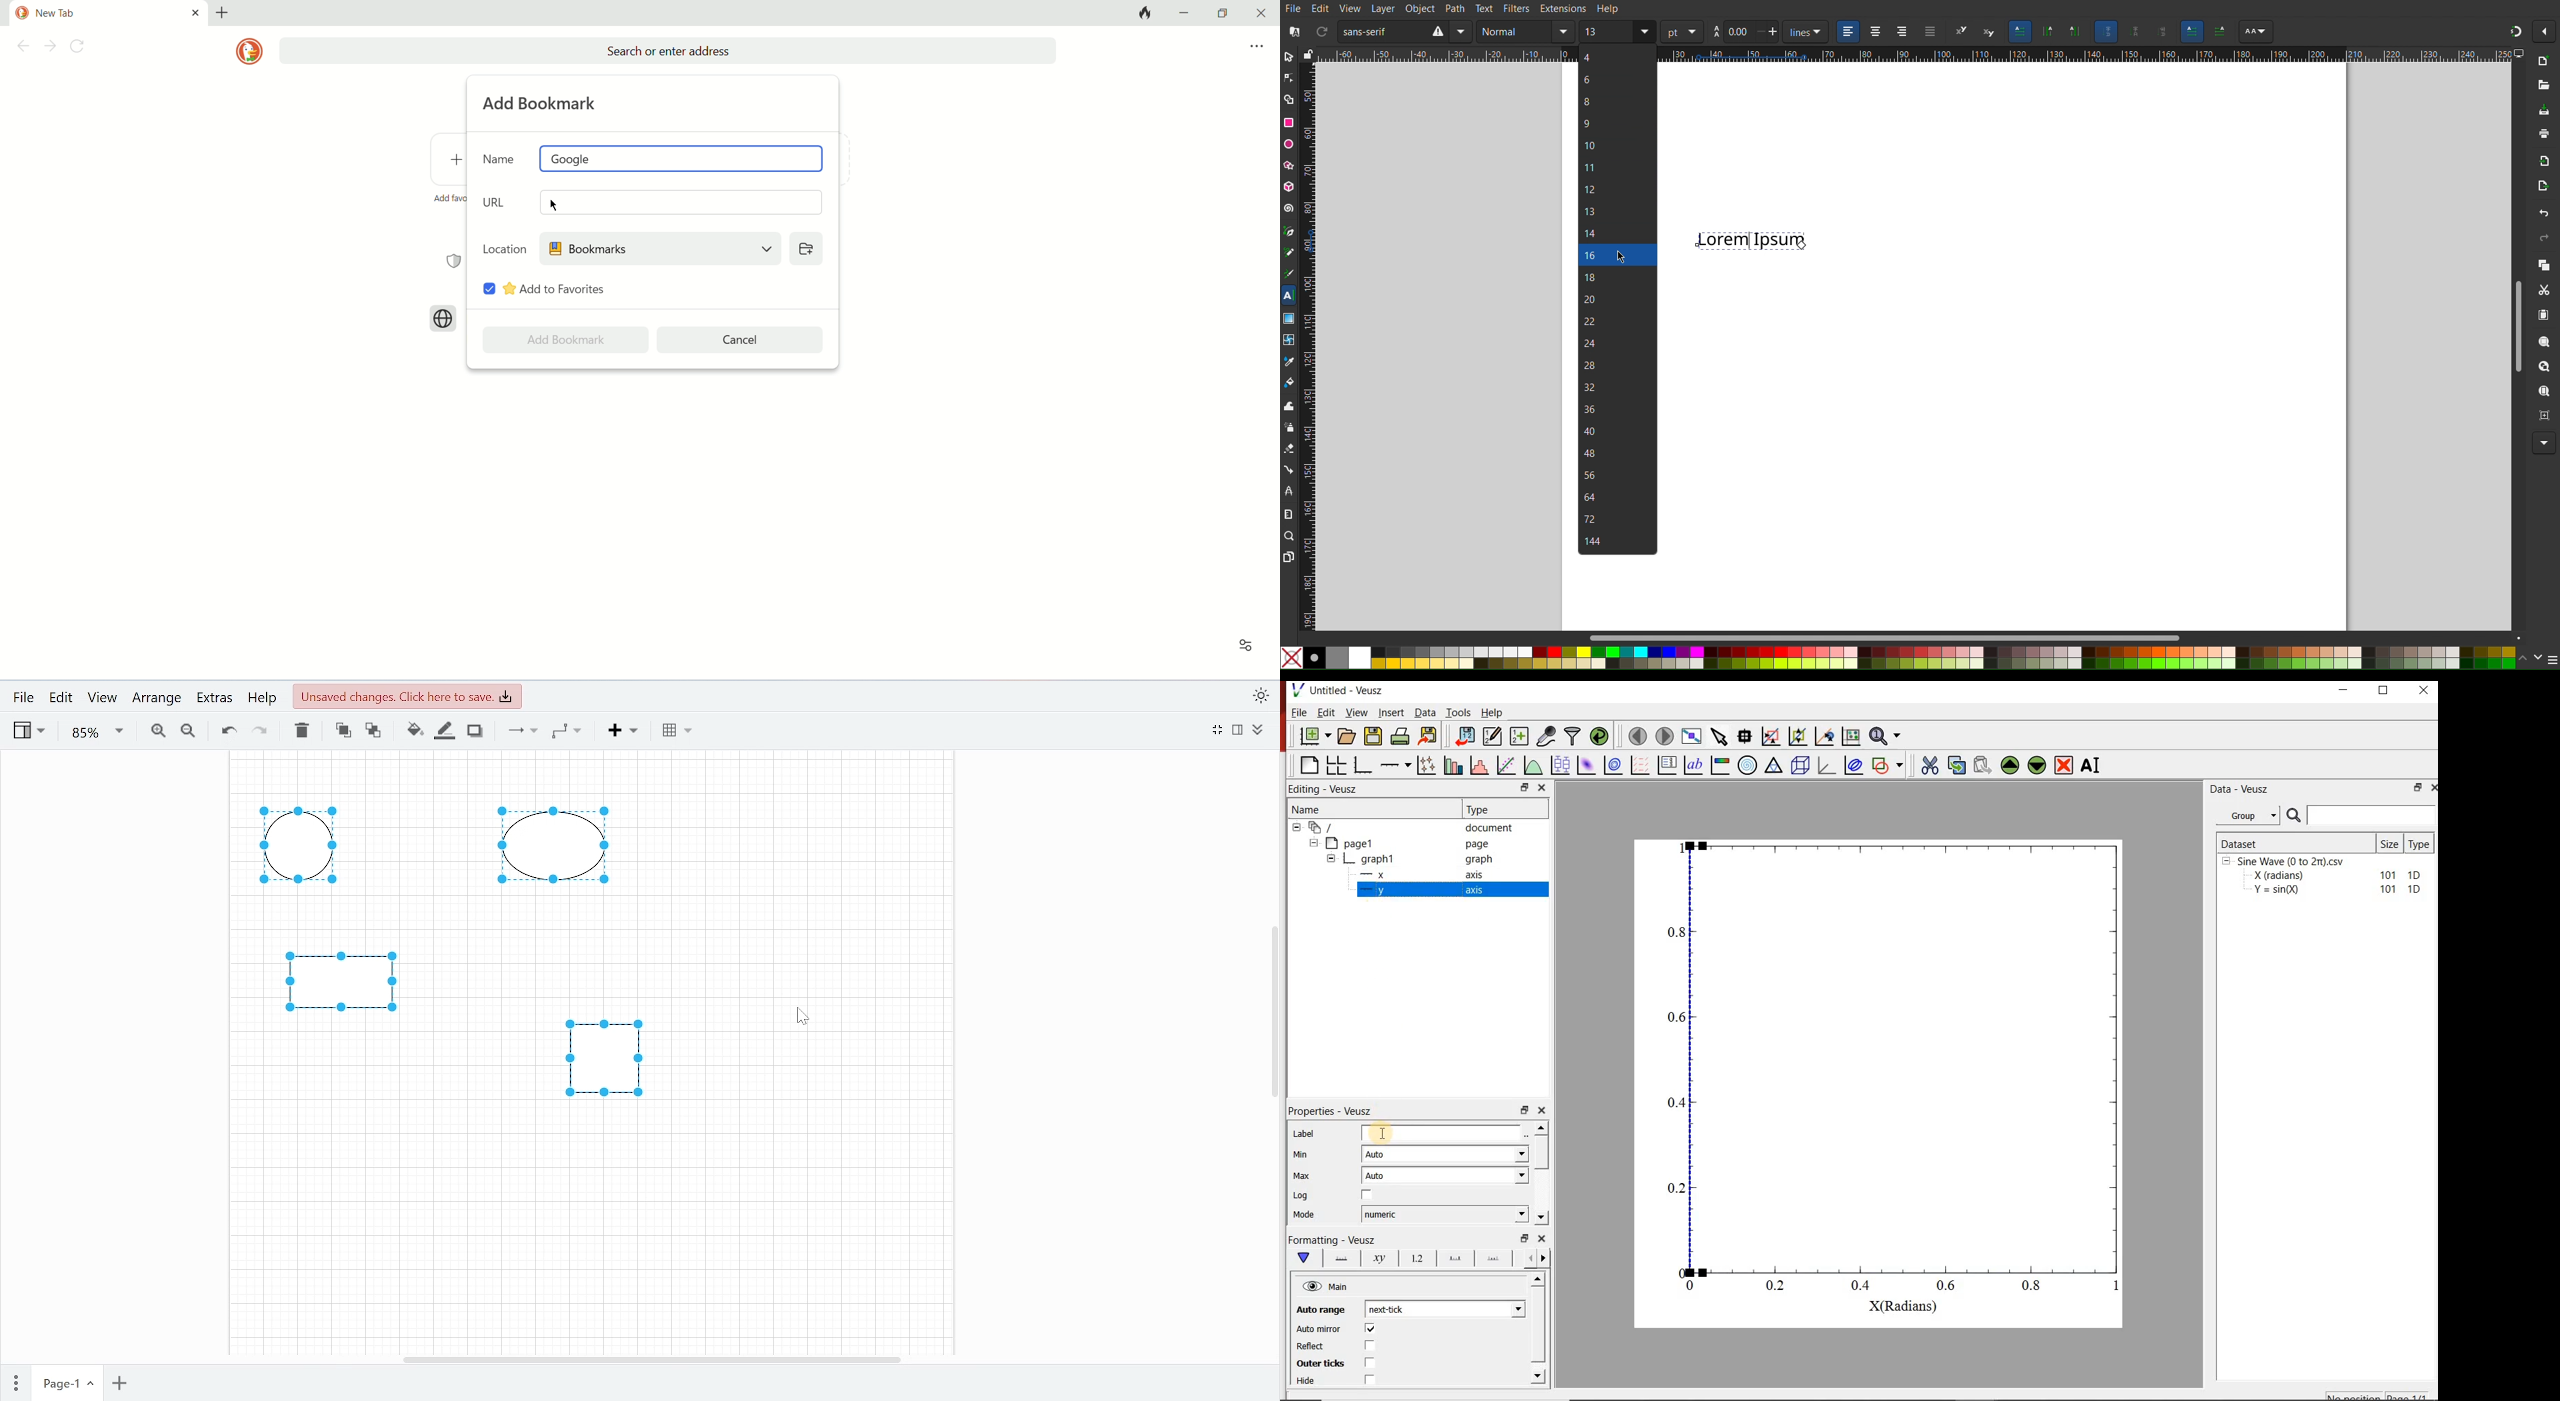 Image resolution: width=2576 pixels, height=1428 pixels. Describe the element at coordinates (505, 248) in the screenshot. I see `location` at that location.